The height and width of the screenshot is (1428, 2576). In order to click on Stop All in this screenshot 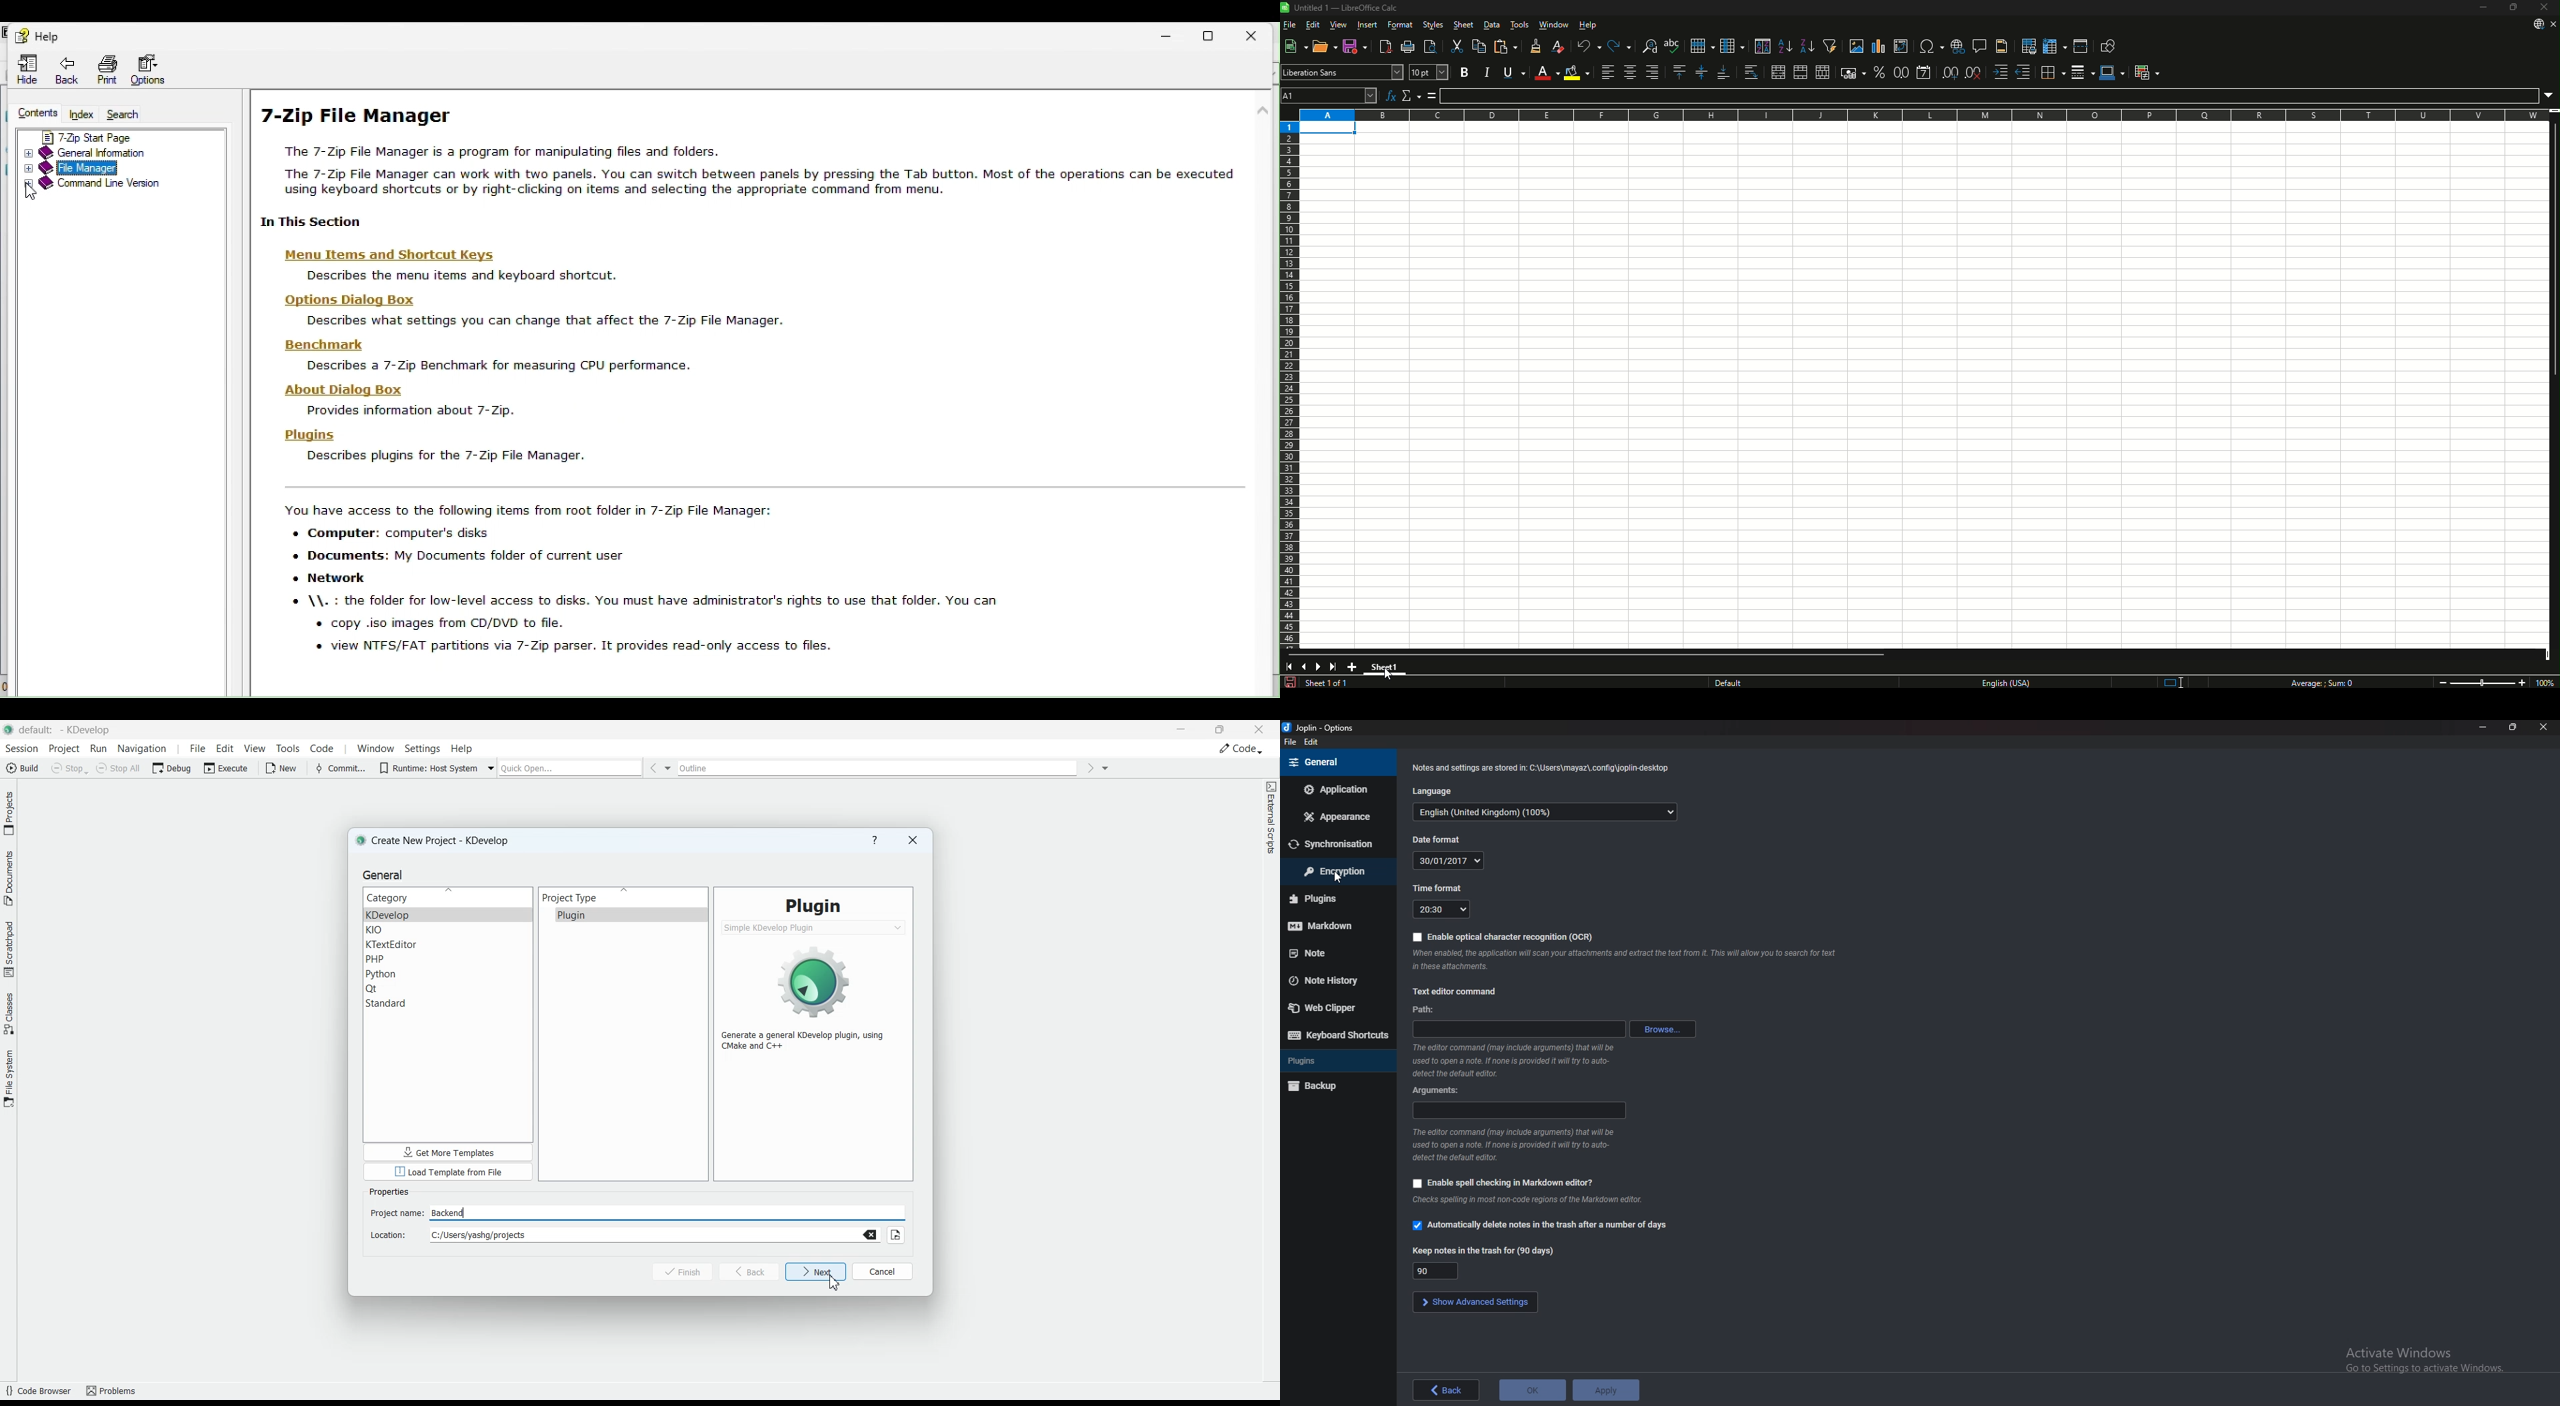, I will do `click(120, 768)`.